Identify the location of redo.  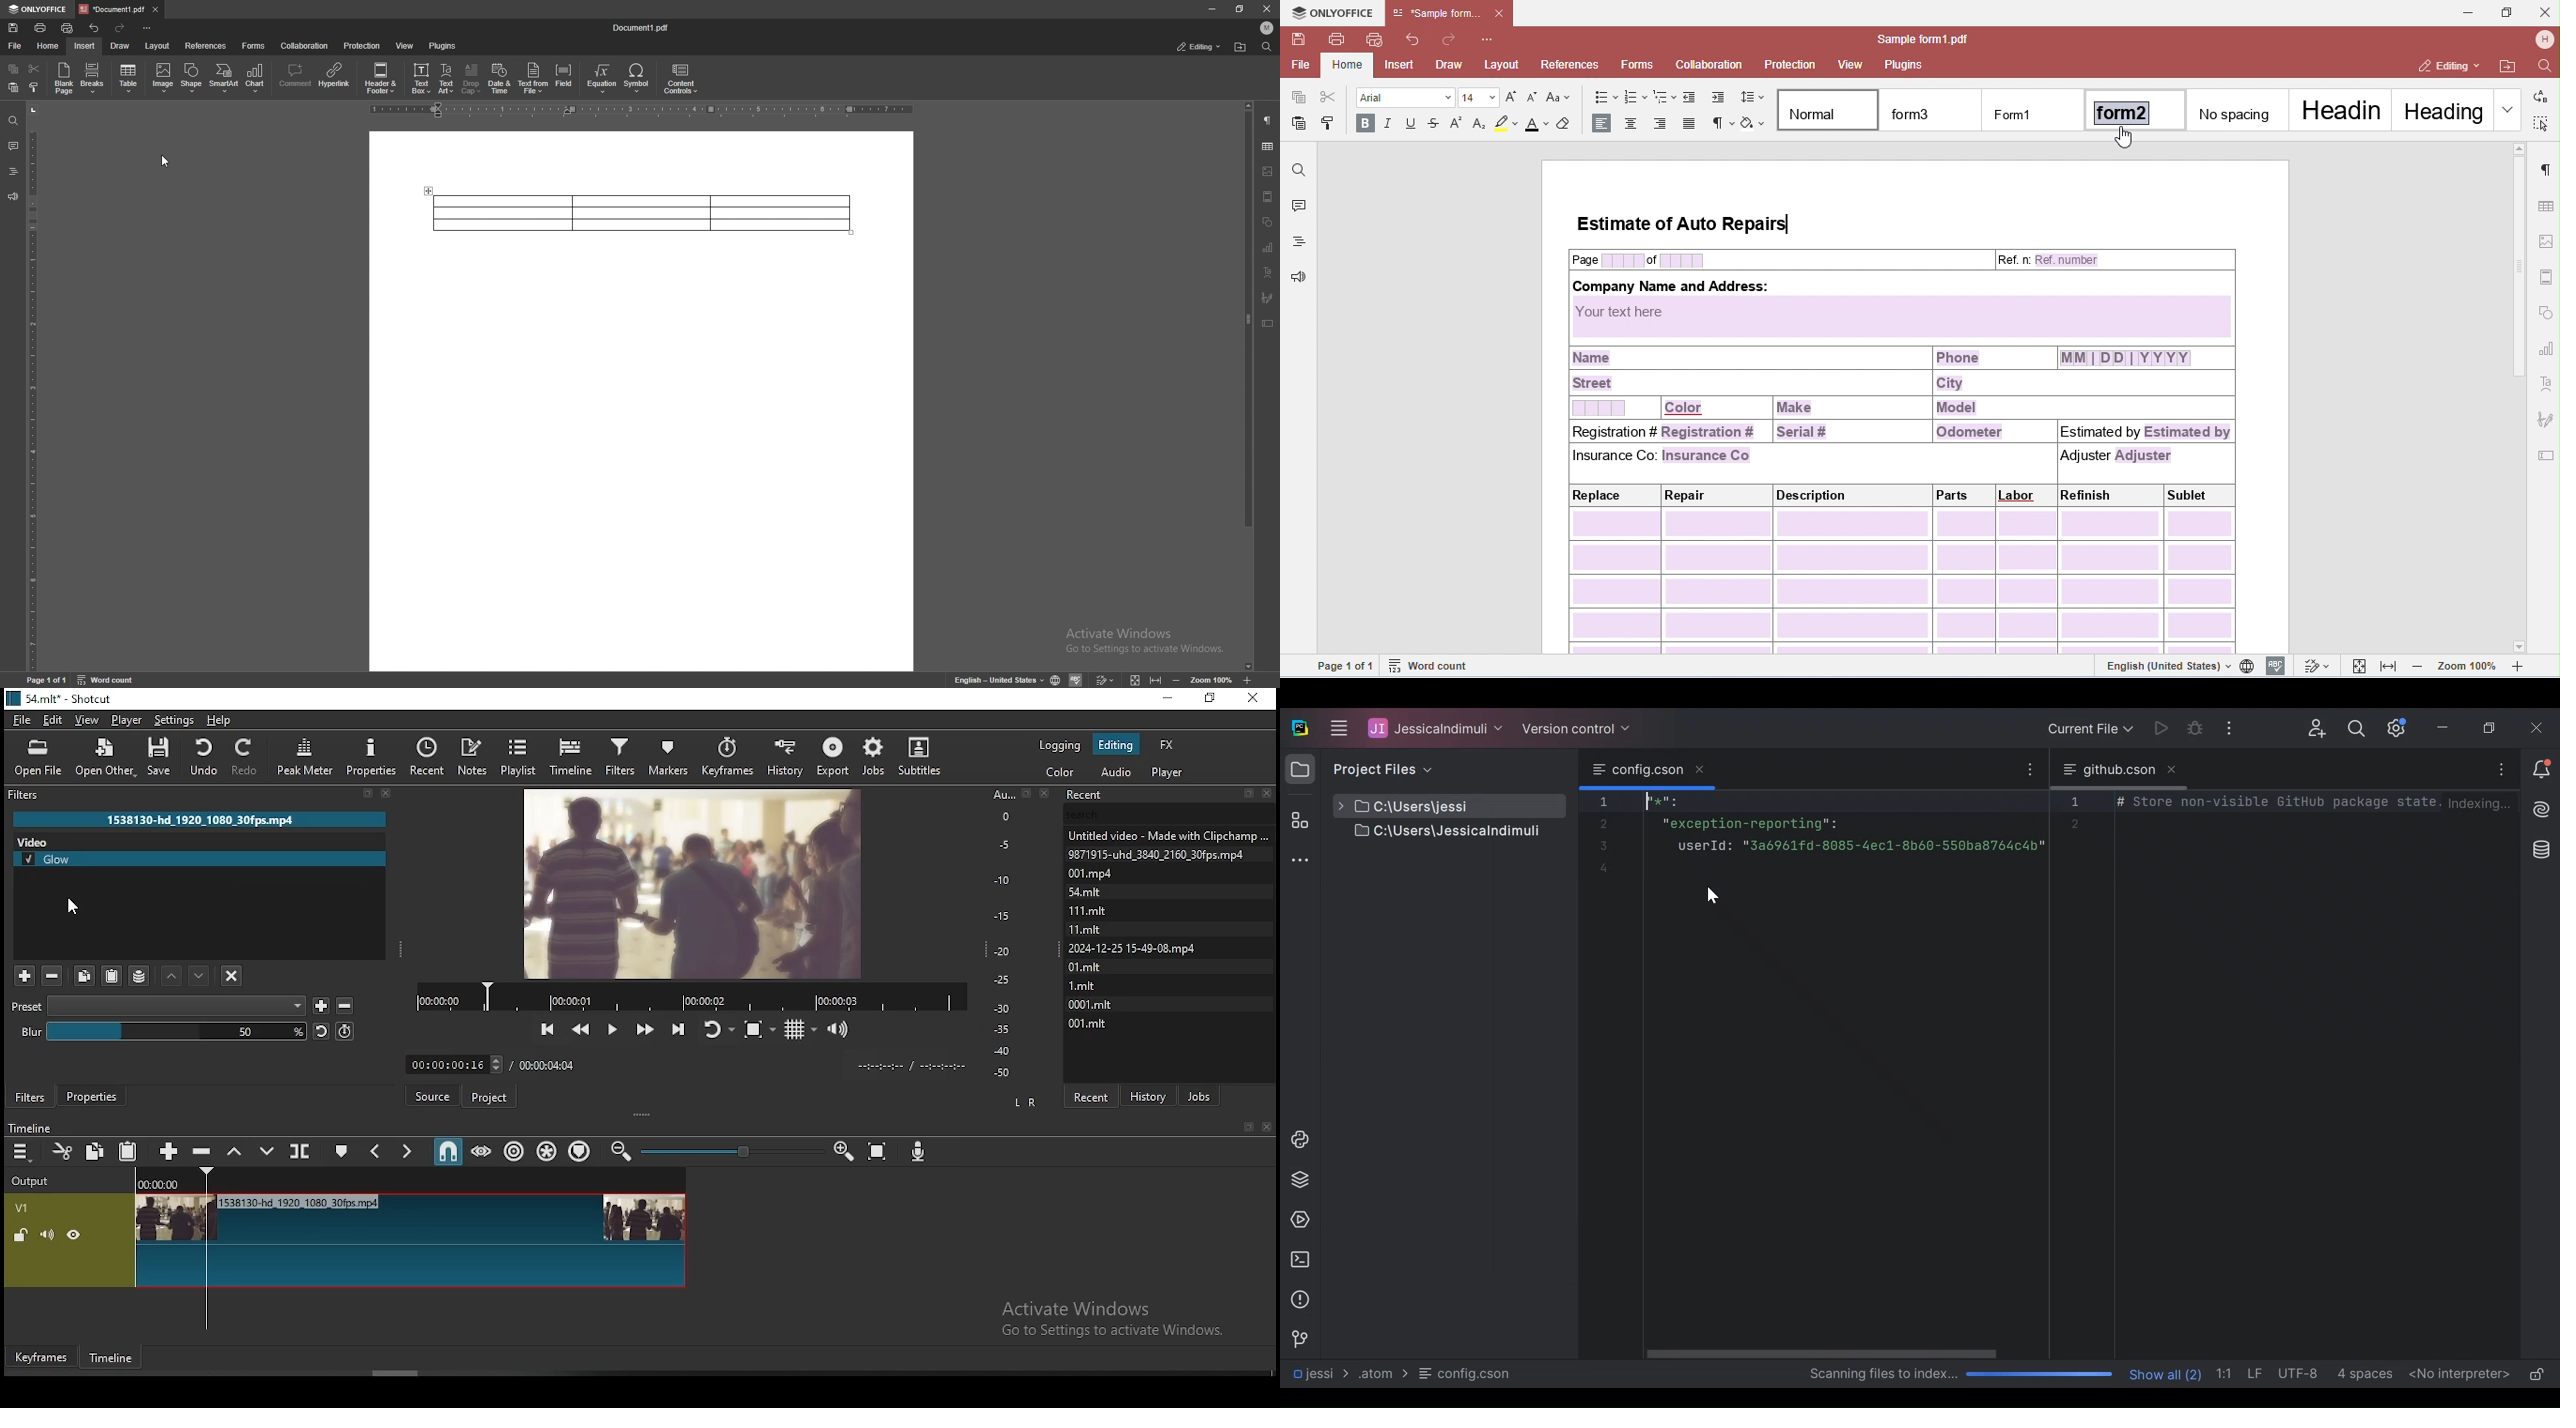
(246, 756).